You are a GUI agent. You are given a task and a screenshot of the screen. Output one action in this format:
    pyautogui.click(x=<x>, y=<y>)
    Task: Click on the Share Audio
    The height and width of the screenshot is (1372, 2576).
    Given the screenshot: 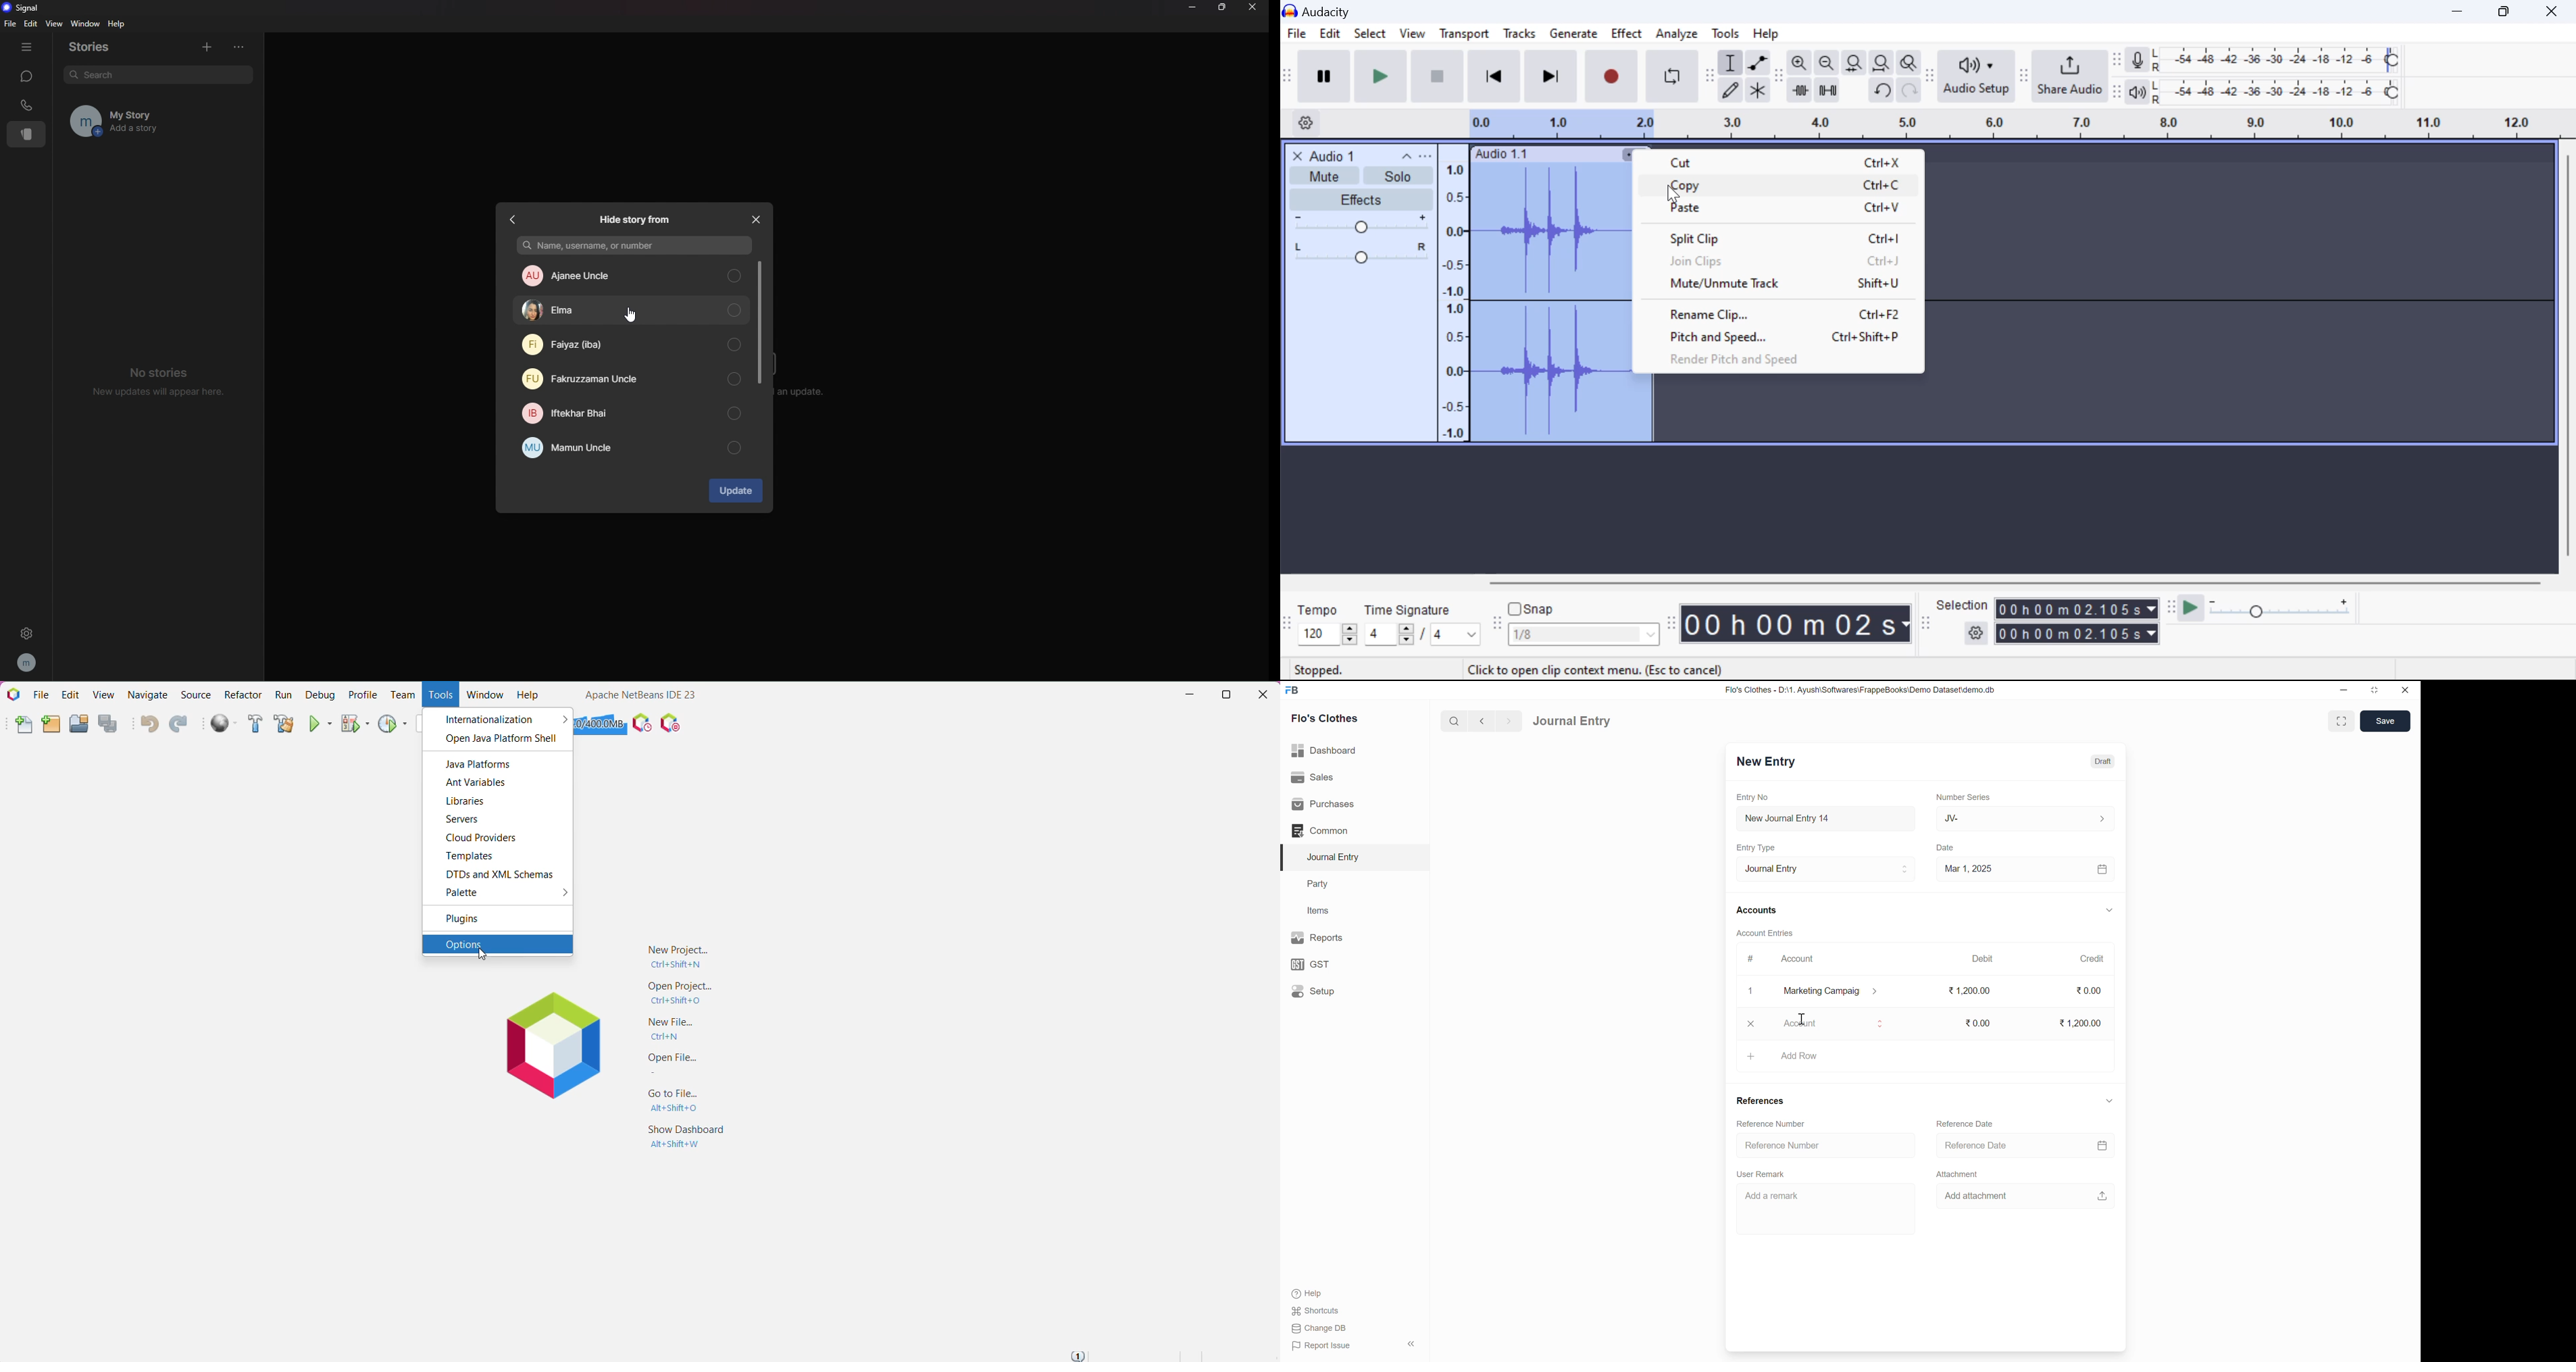 What is the action you would take?
    pyautogui.click(x=2069, y=76)
    